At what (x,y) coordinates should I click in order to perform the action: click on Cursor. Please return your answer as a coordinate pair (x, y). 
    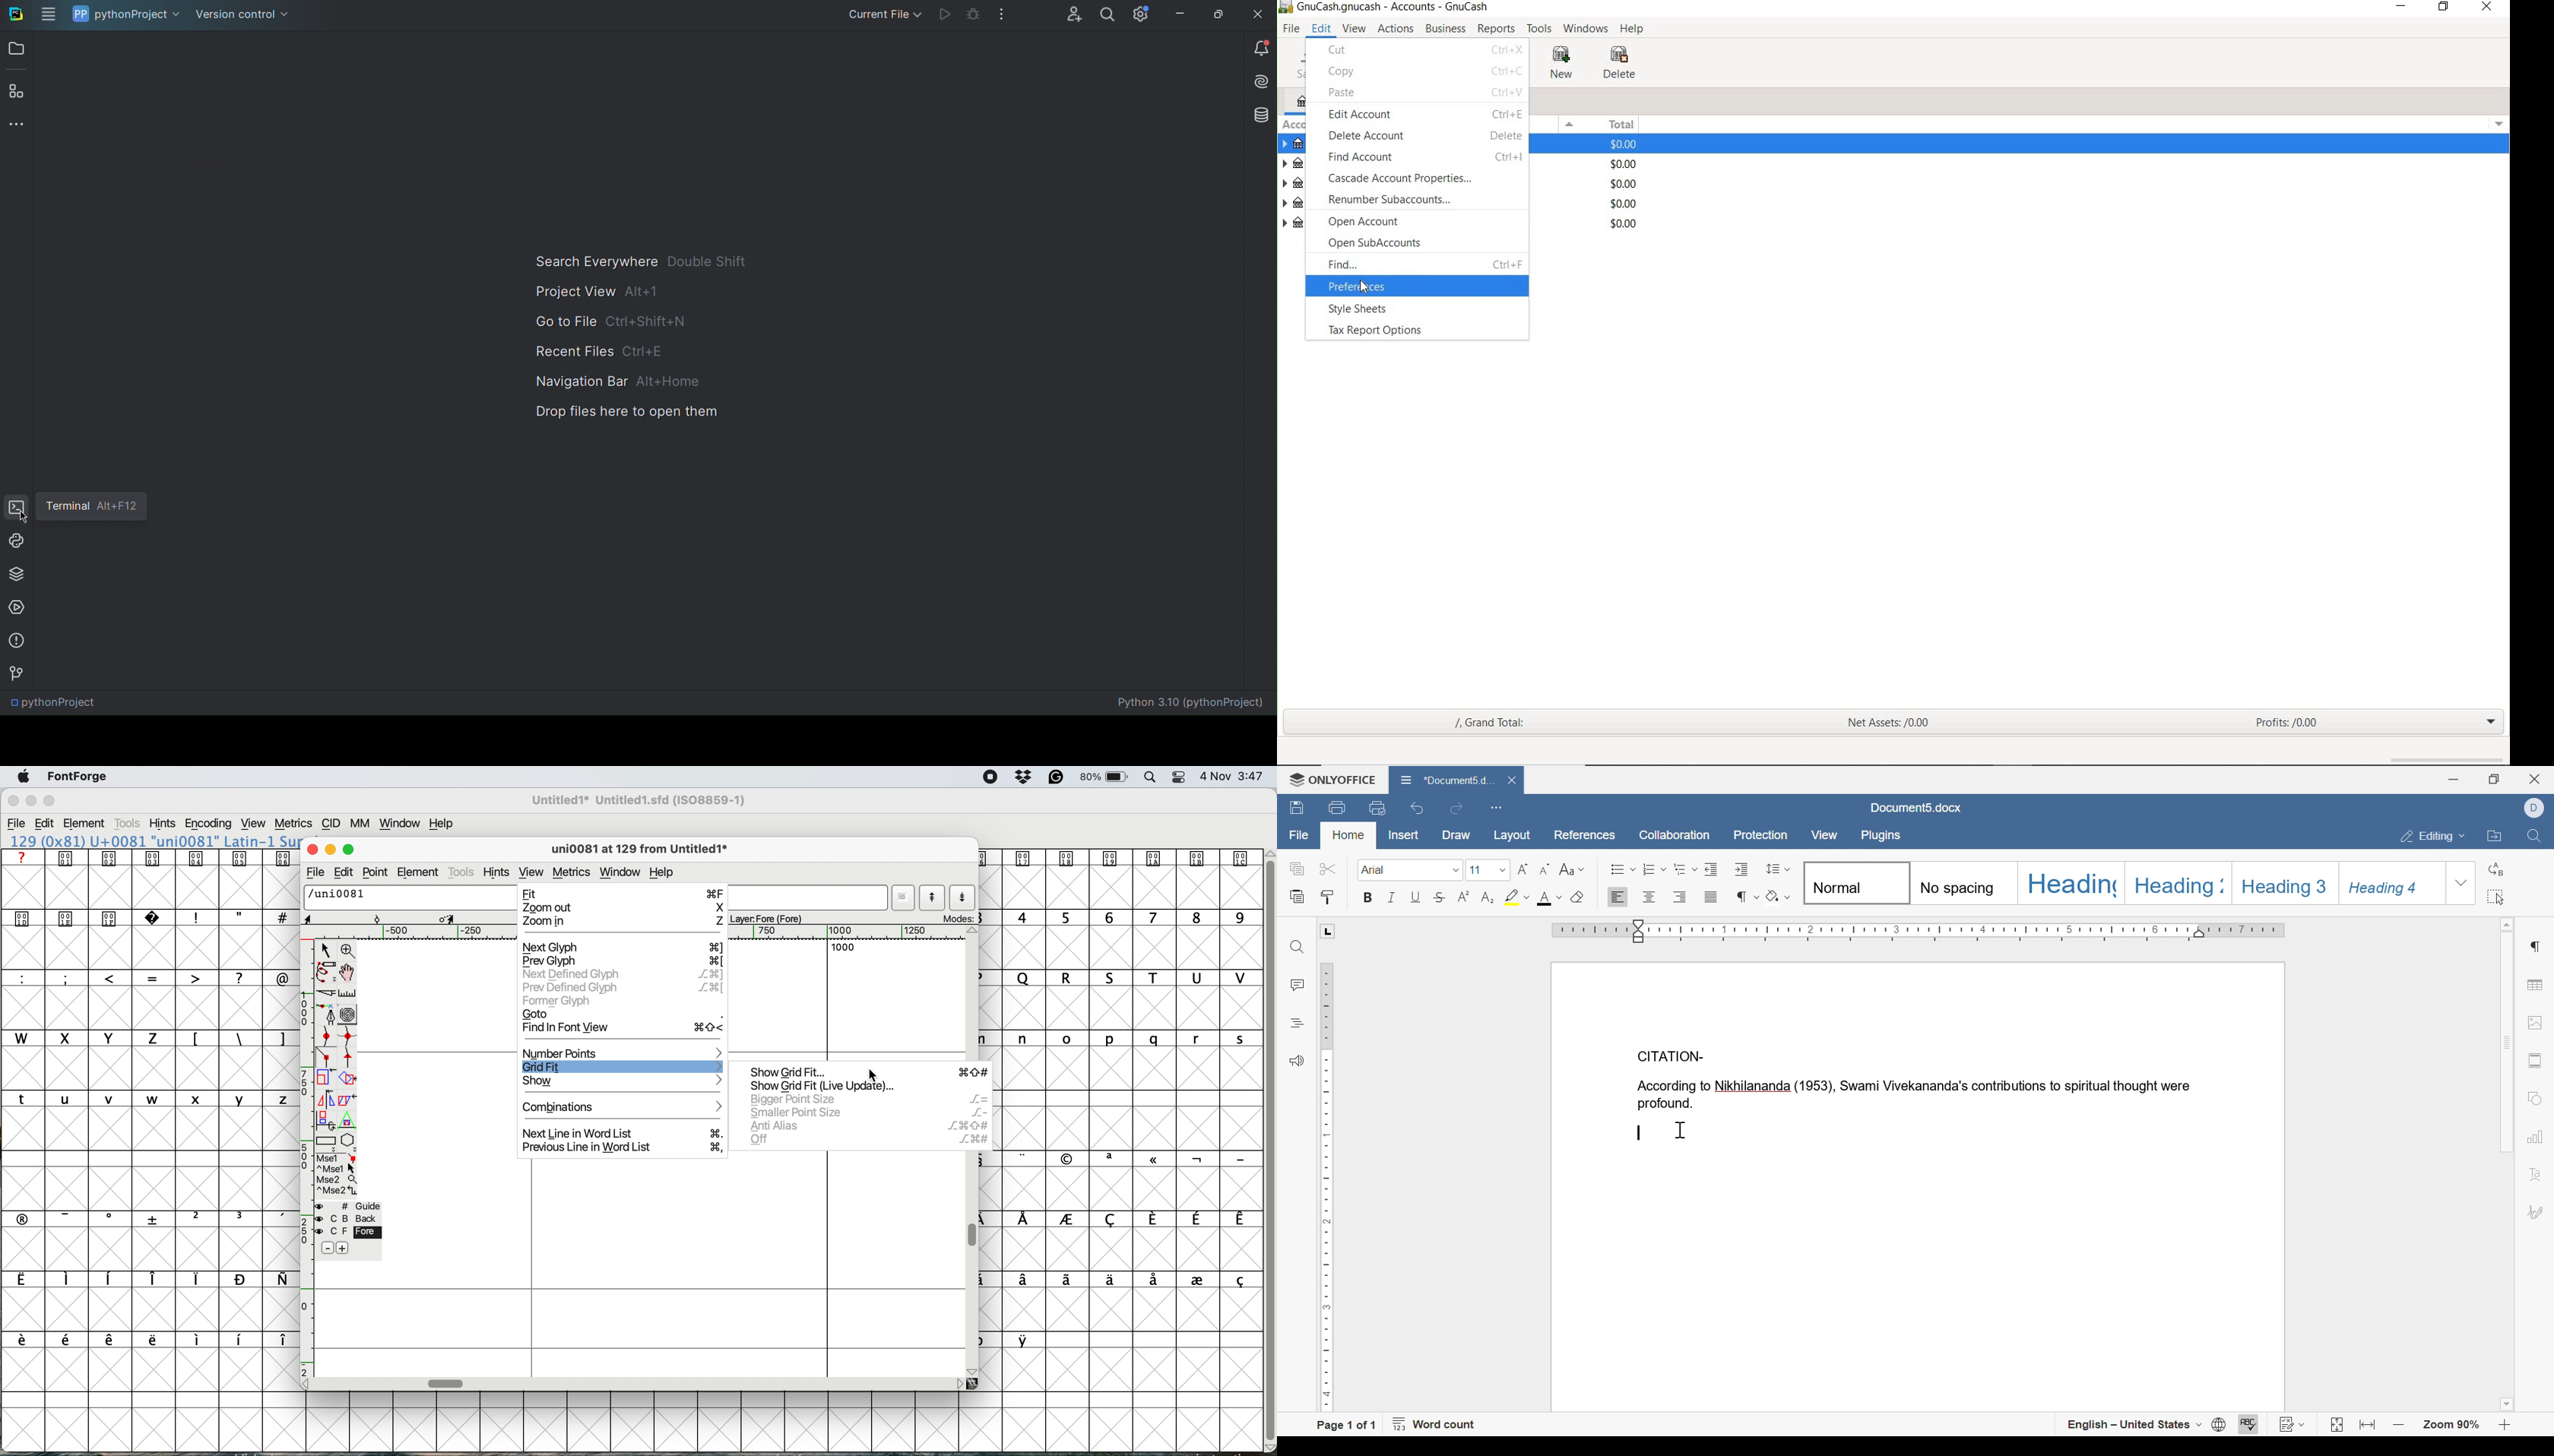
    Looking at the image, I should click on (1367, 289).